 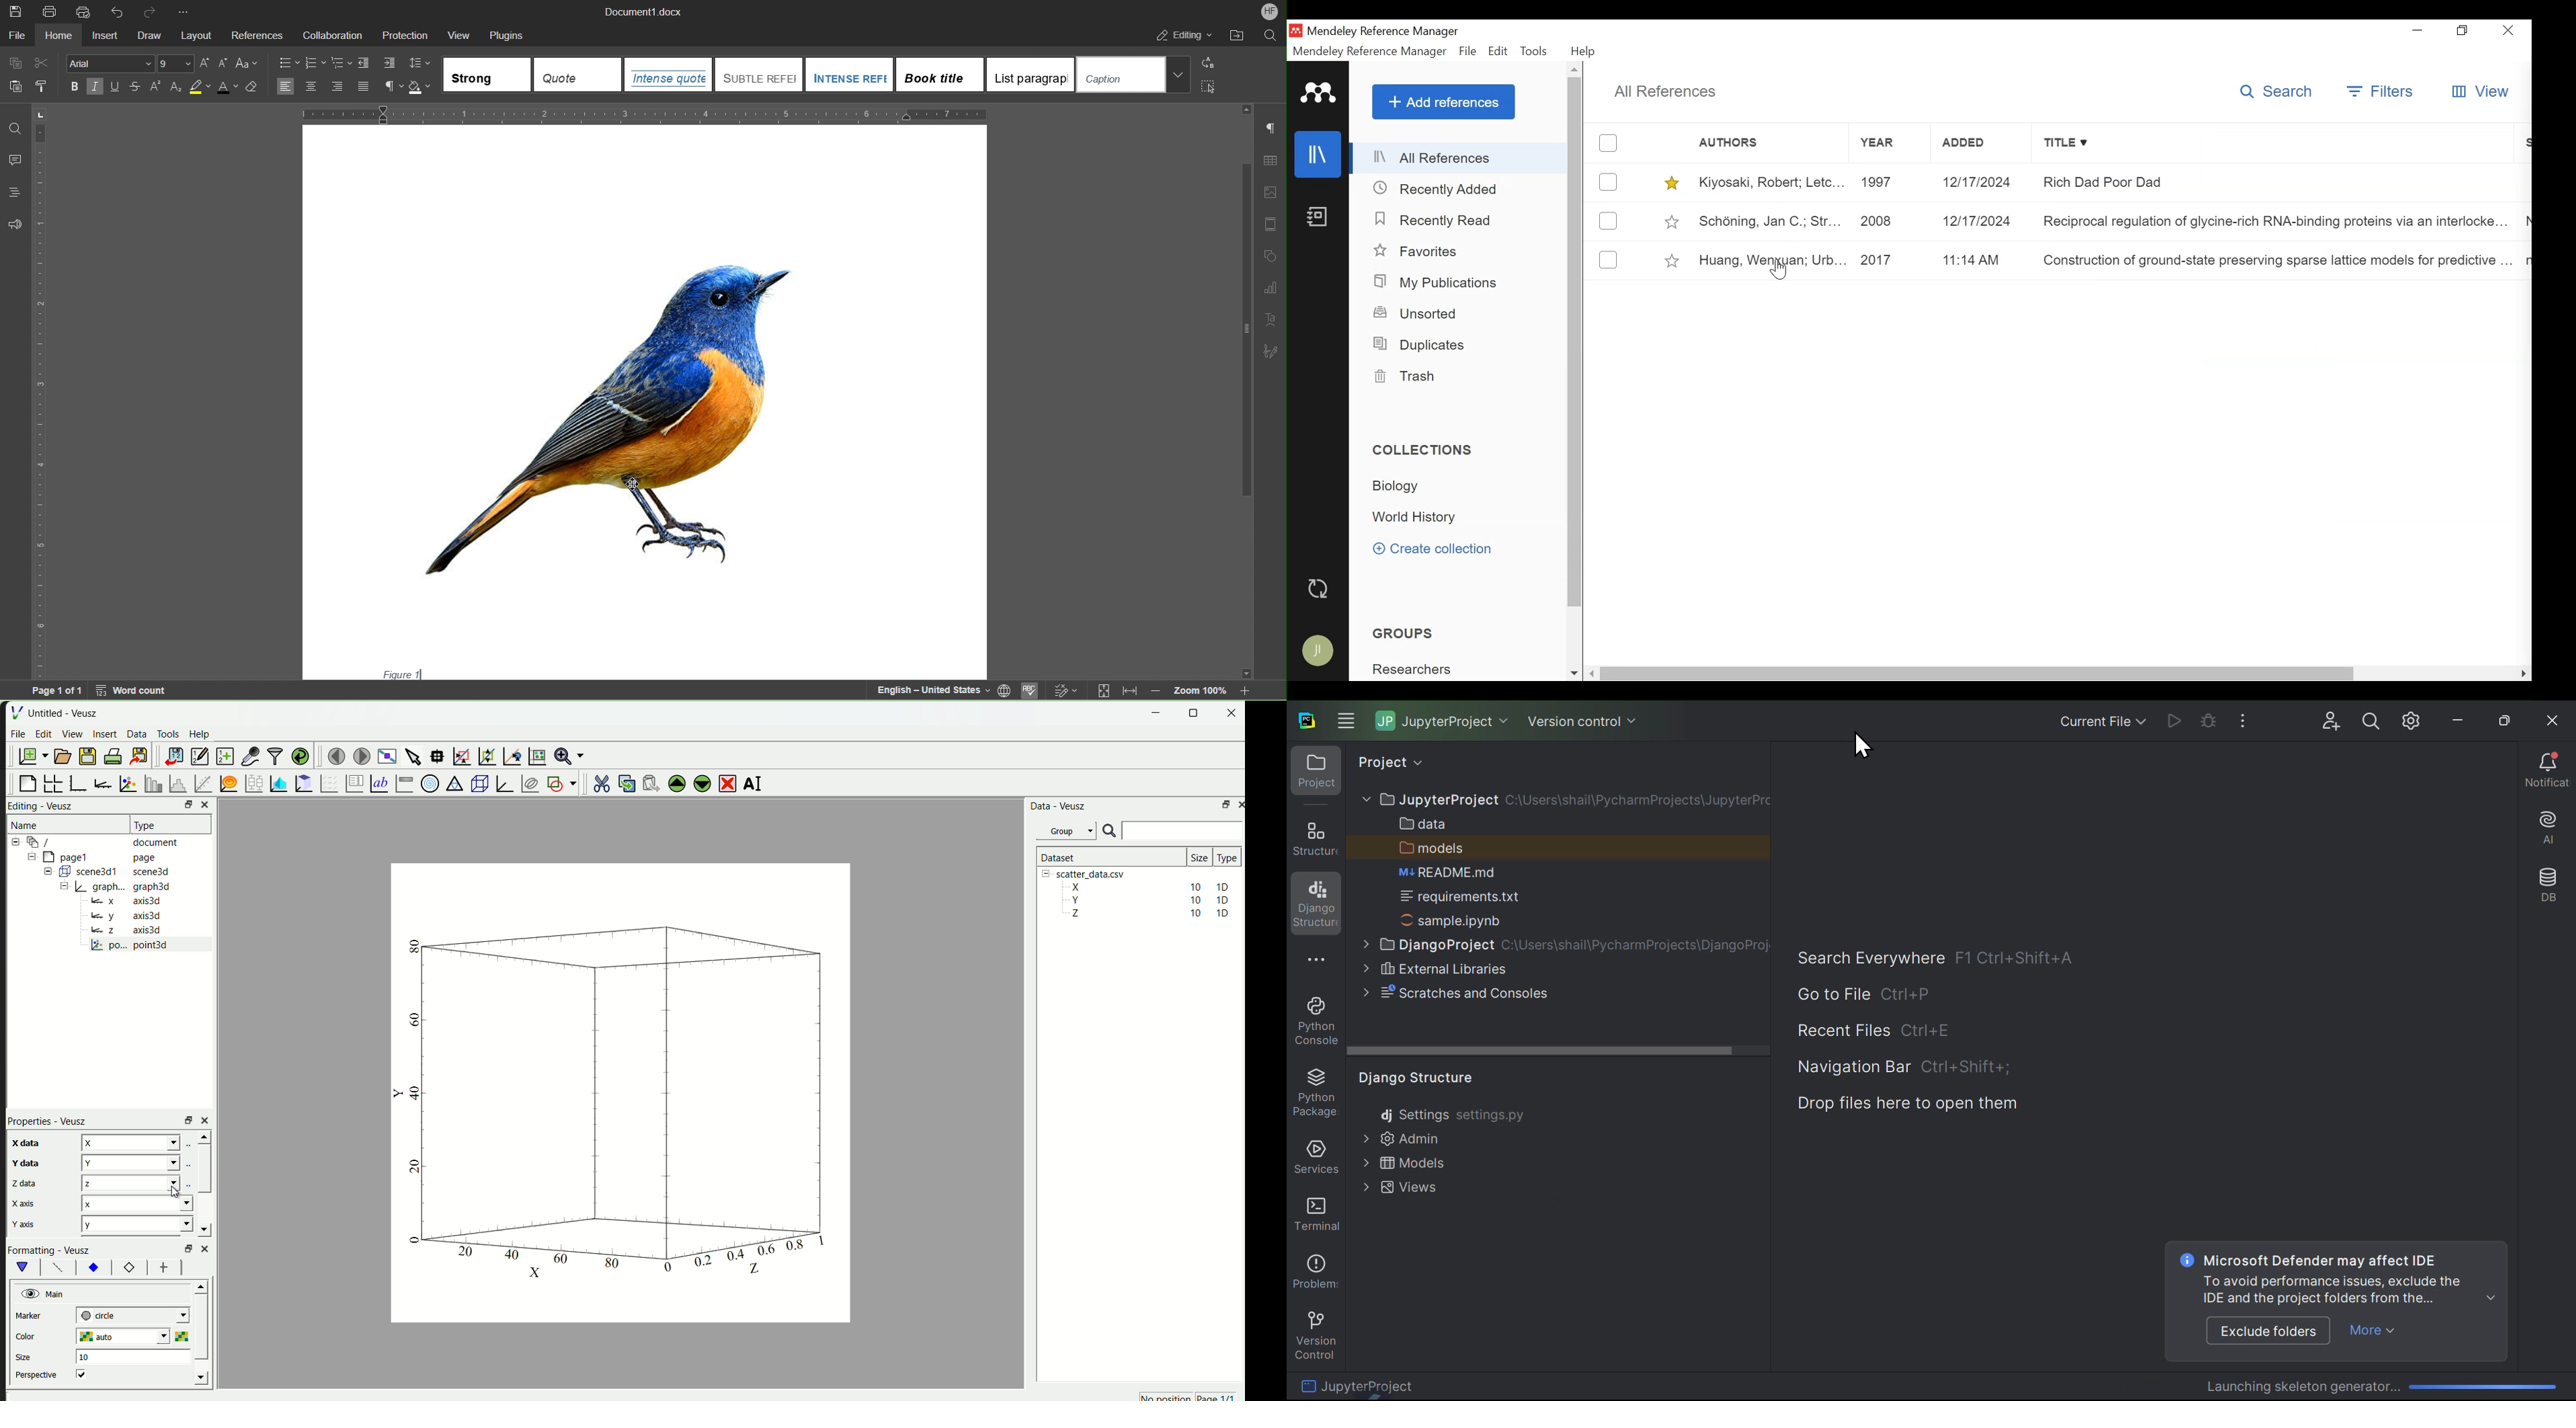 I want to click on z data, so click(x=22, y=1182).